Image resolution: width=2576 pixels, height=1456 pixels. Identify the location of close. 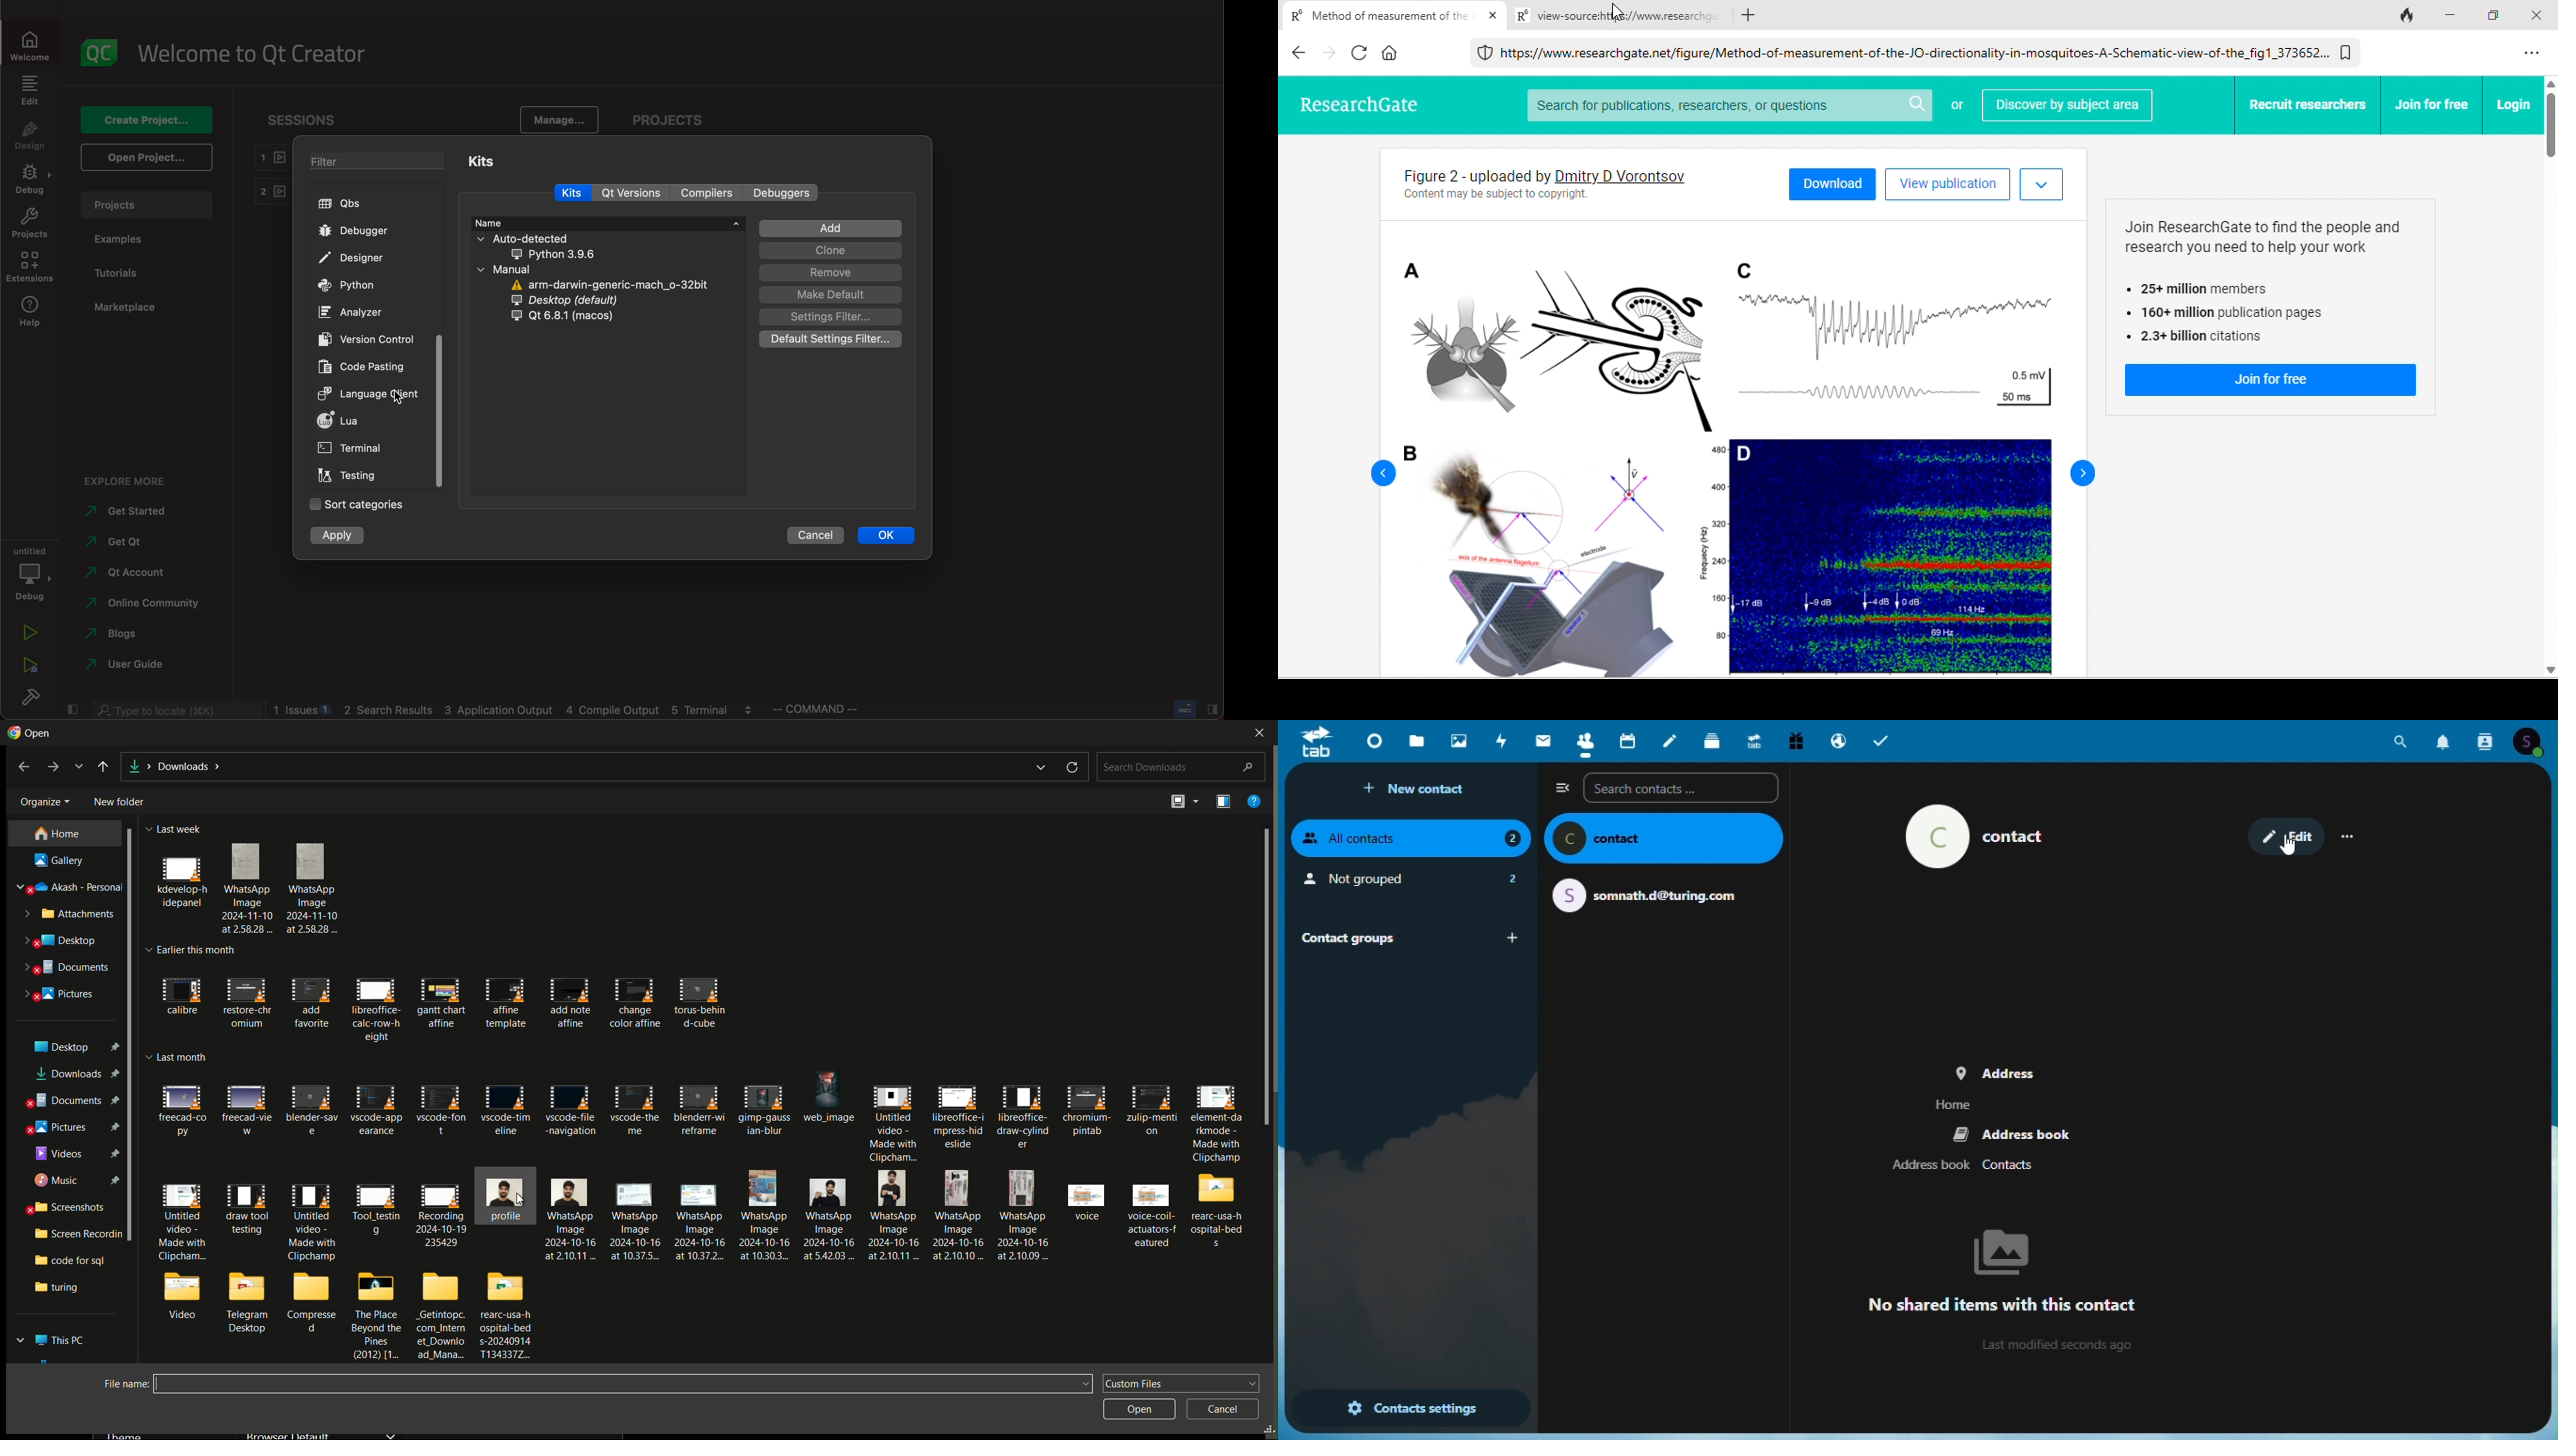
(1260, 733).